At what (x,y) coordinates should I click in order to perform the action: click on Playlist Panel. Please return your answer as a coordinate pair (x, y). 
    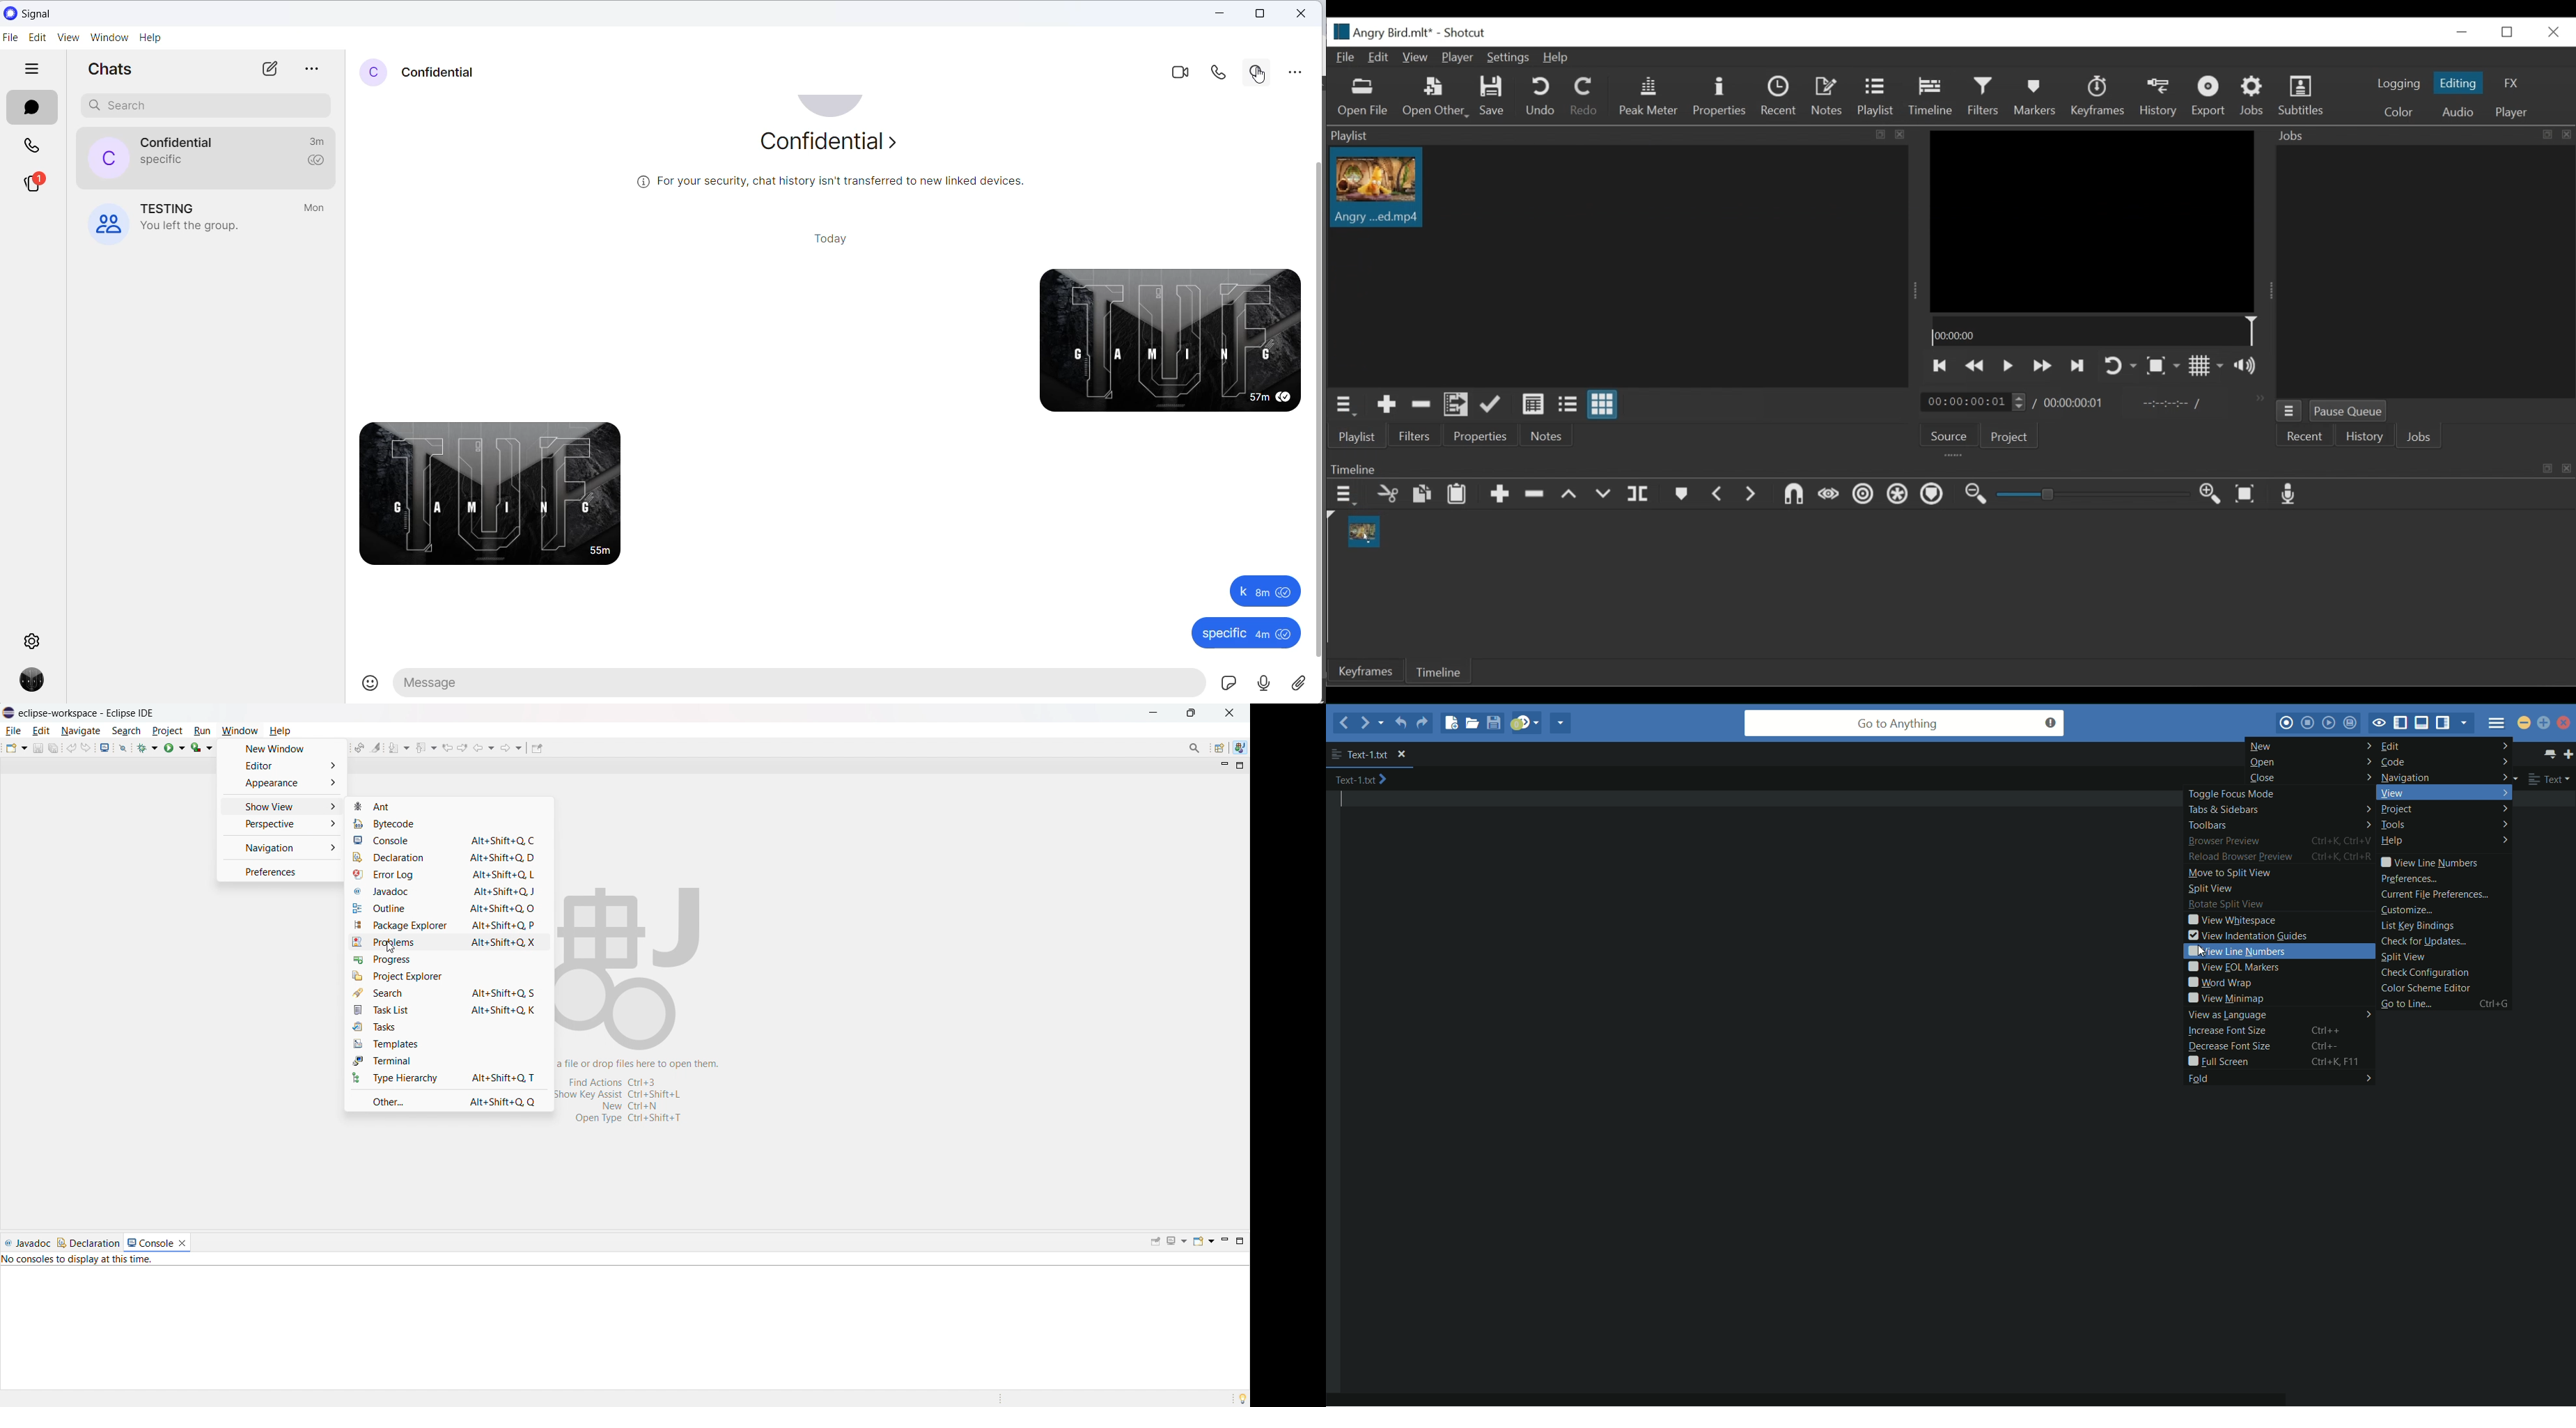
    Looking at the image, I should click on (1625, 134).